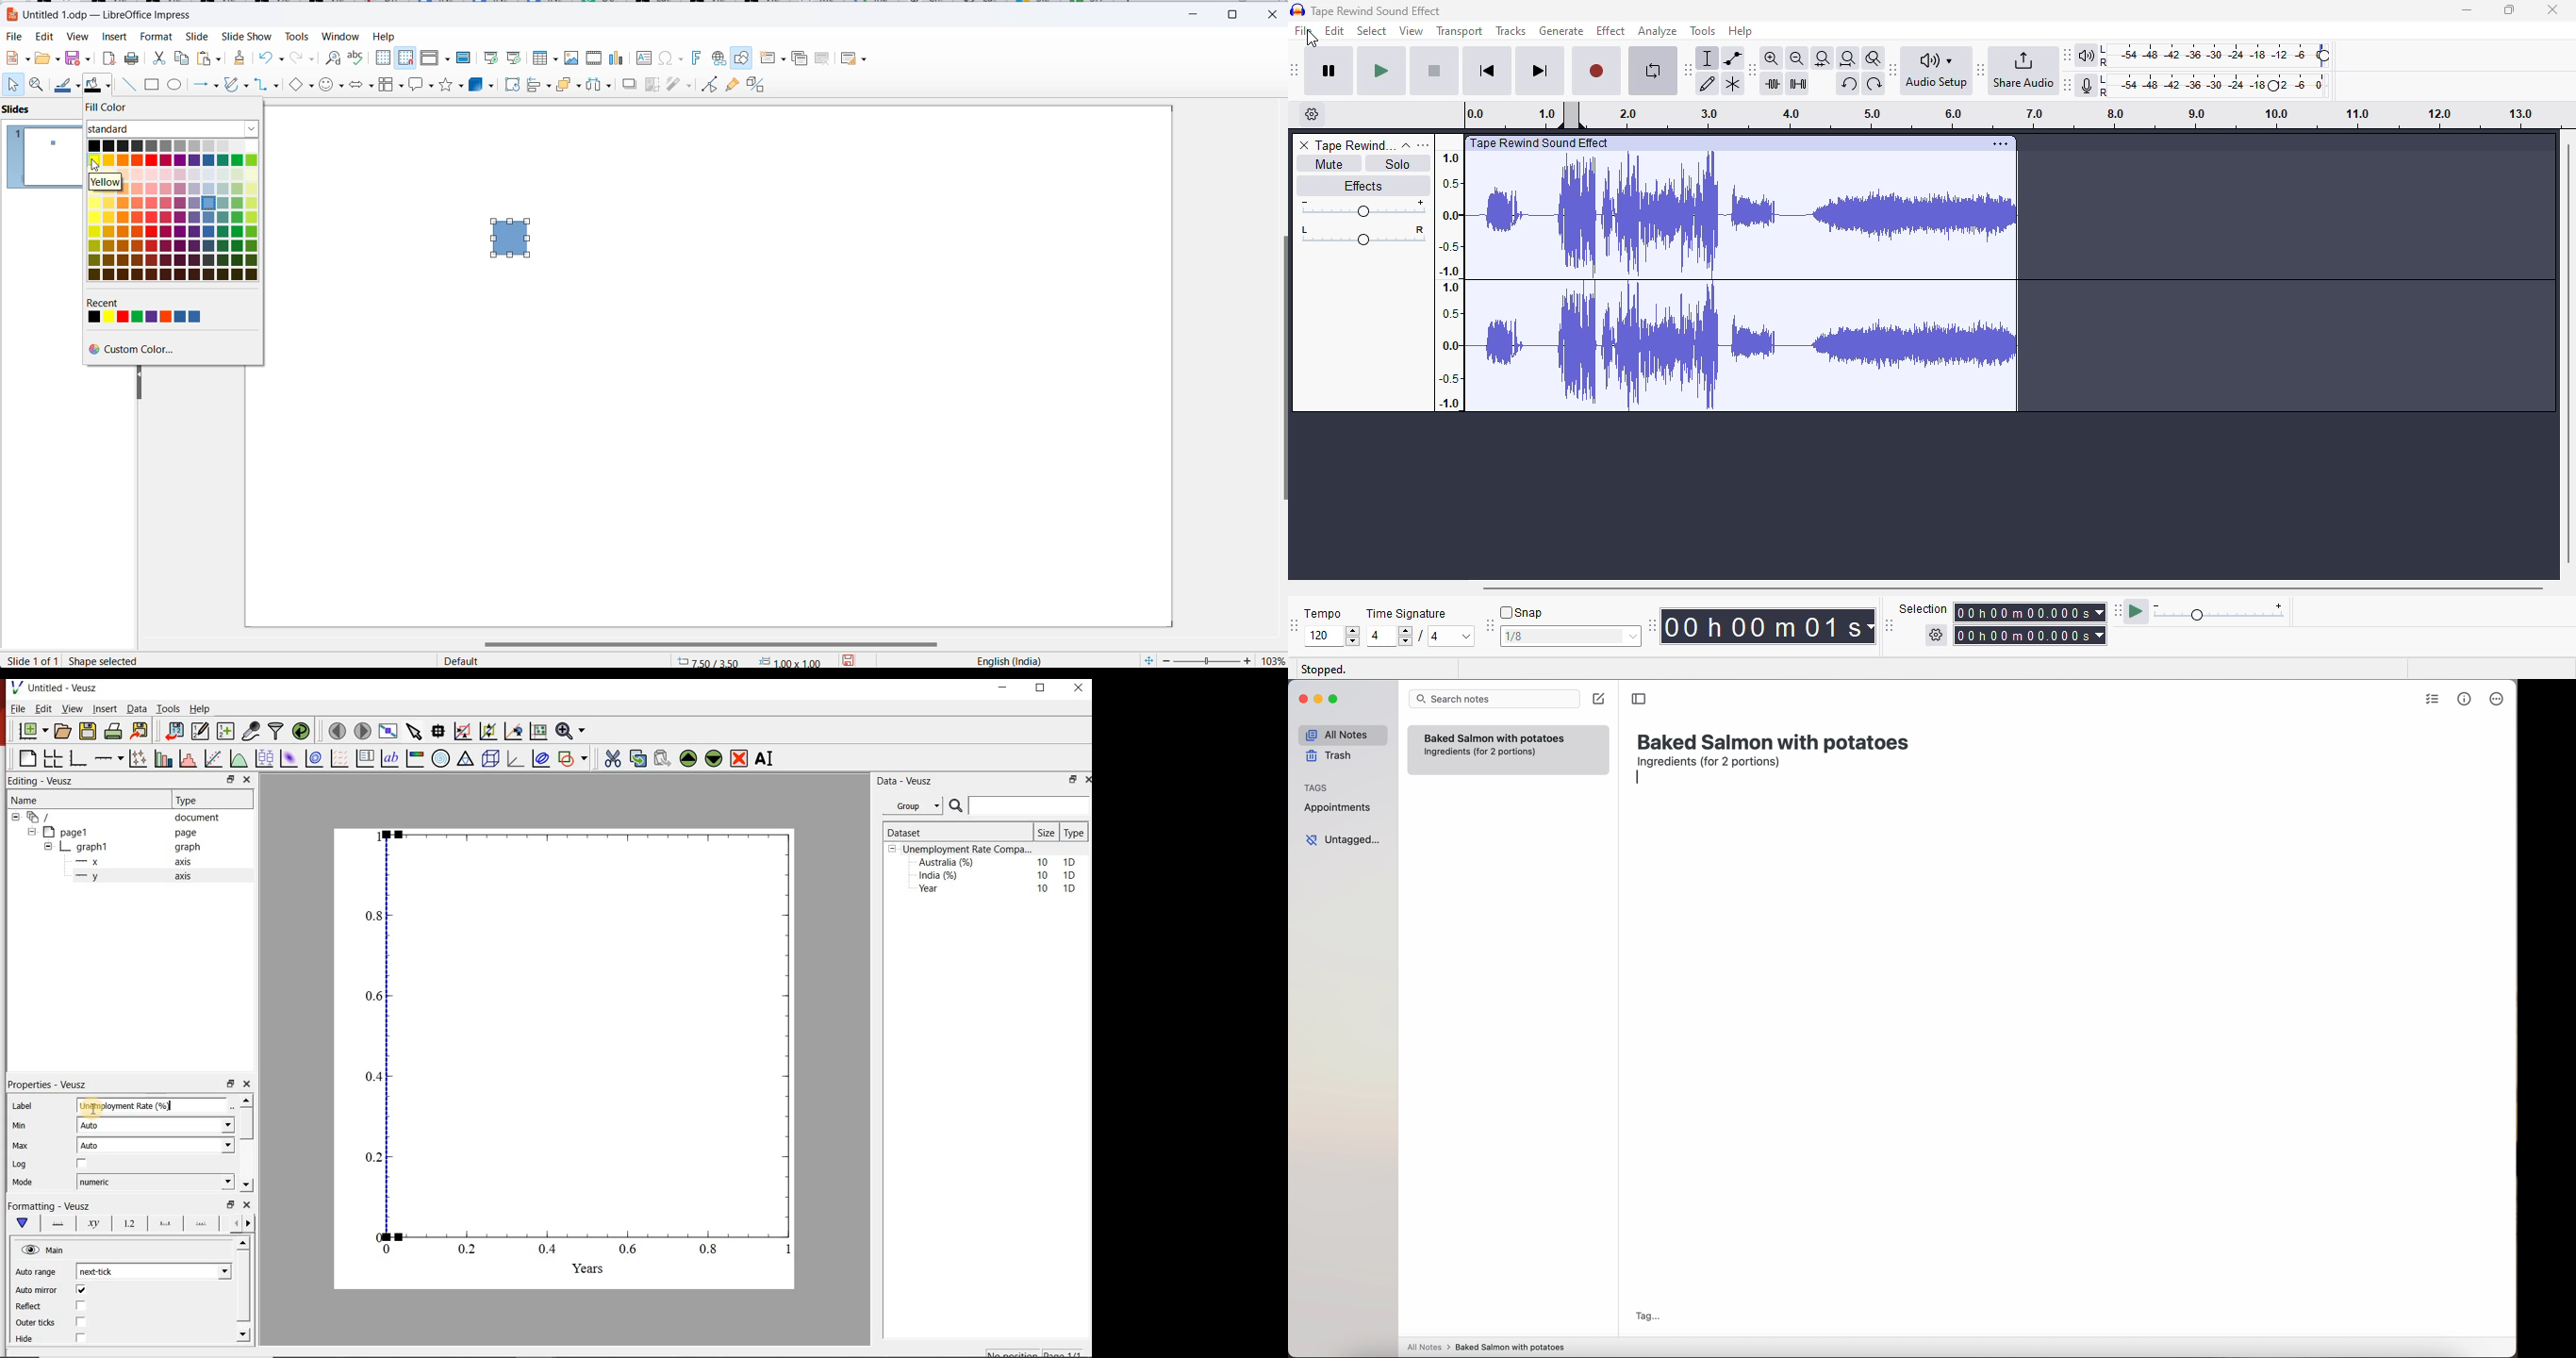 This screenshot has width=2576, height=1372. What do you see at coordinates (57, 1251) in the screenshot?
I see `Main` at bounding box center [57, 1251].